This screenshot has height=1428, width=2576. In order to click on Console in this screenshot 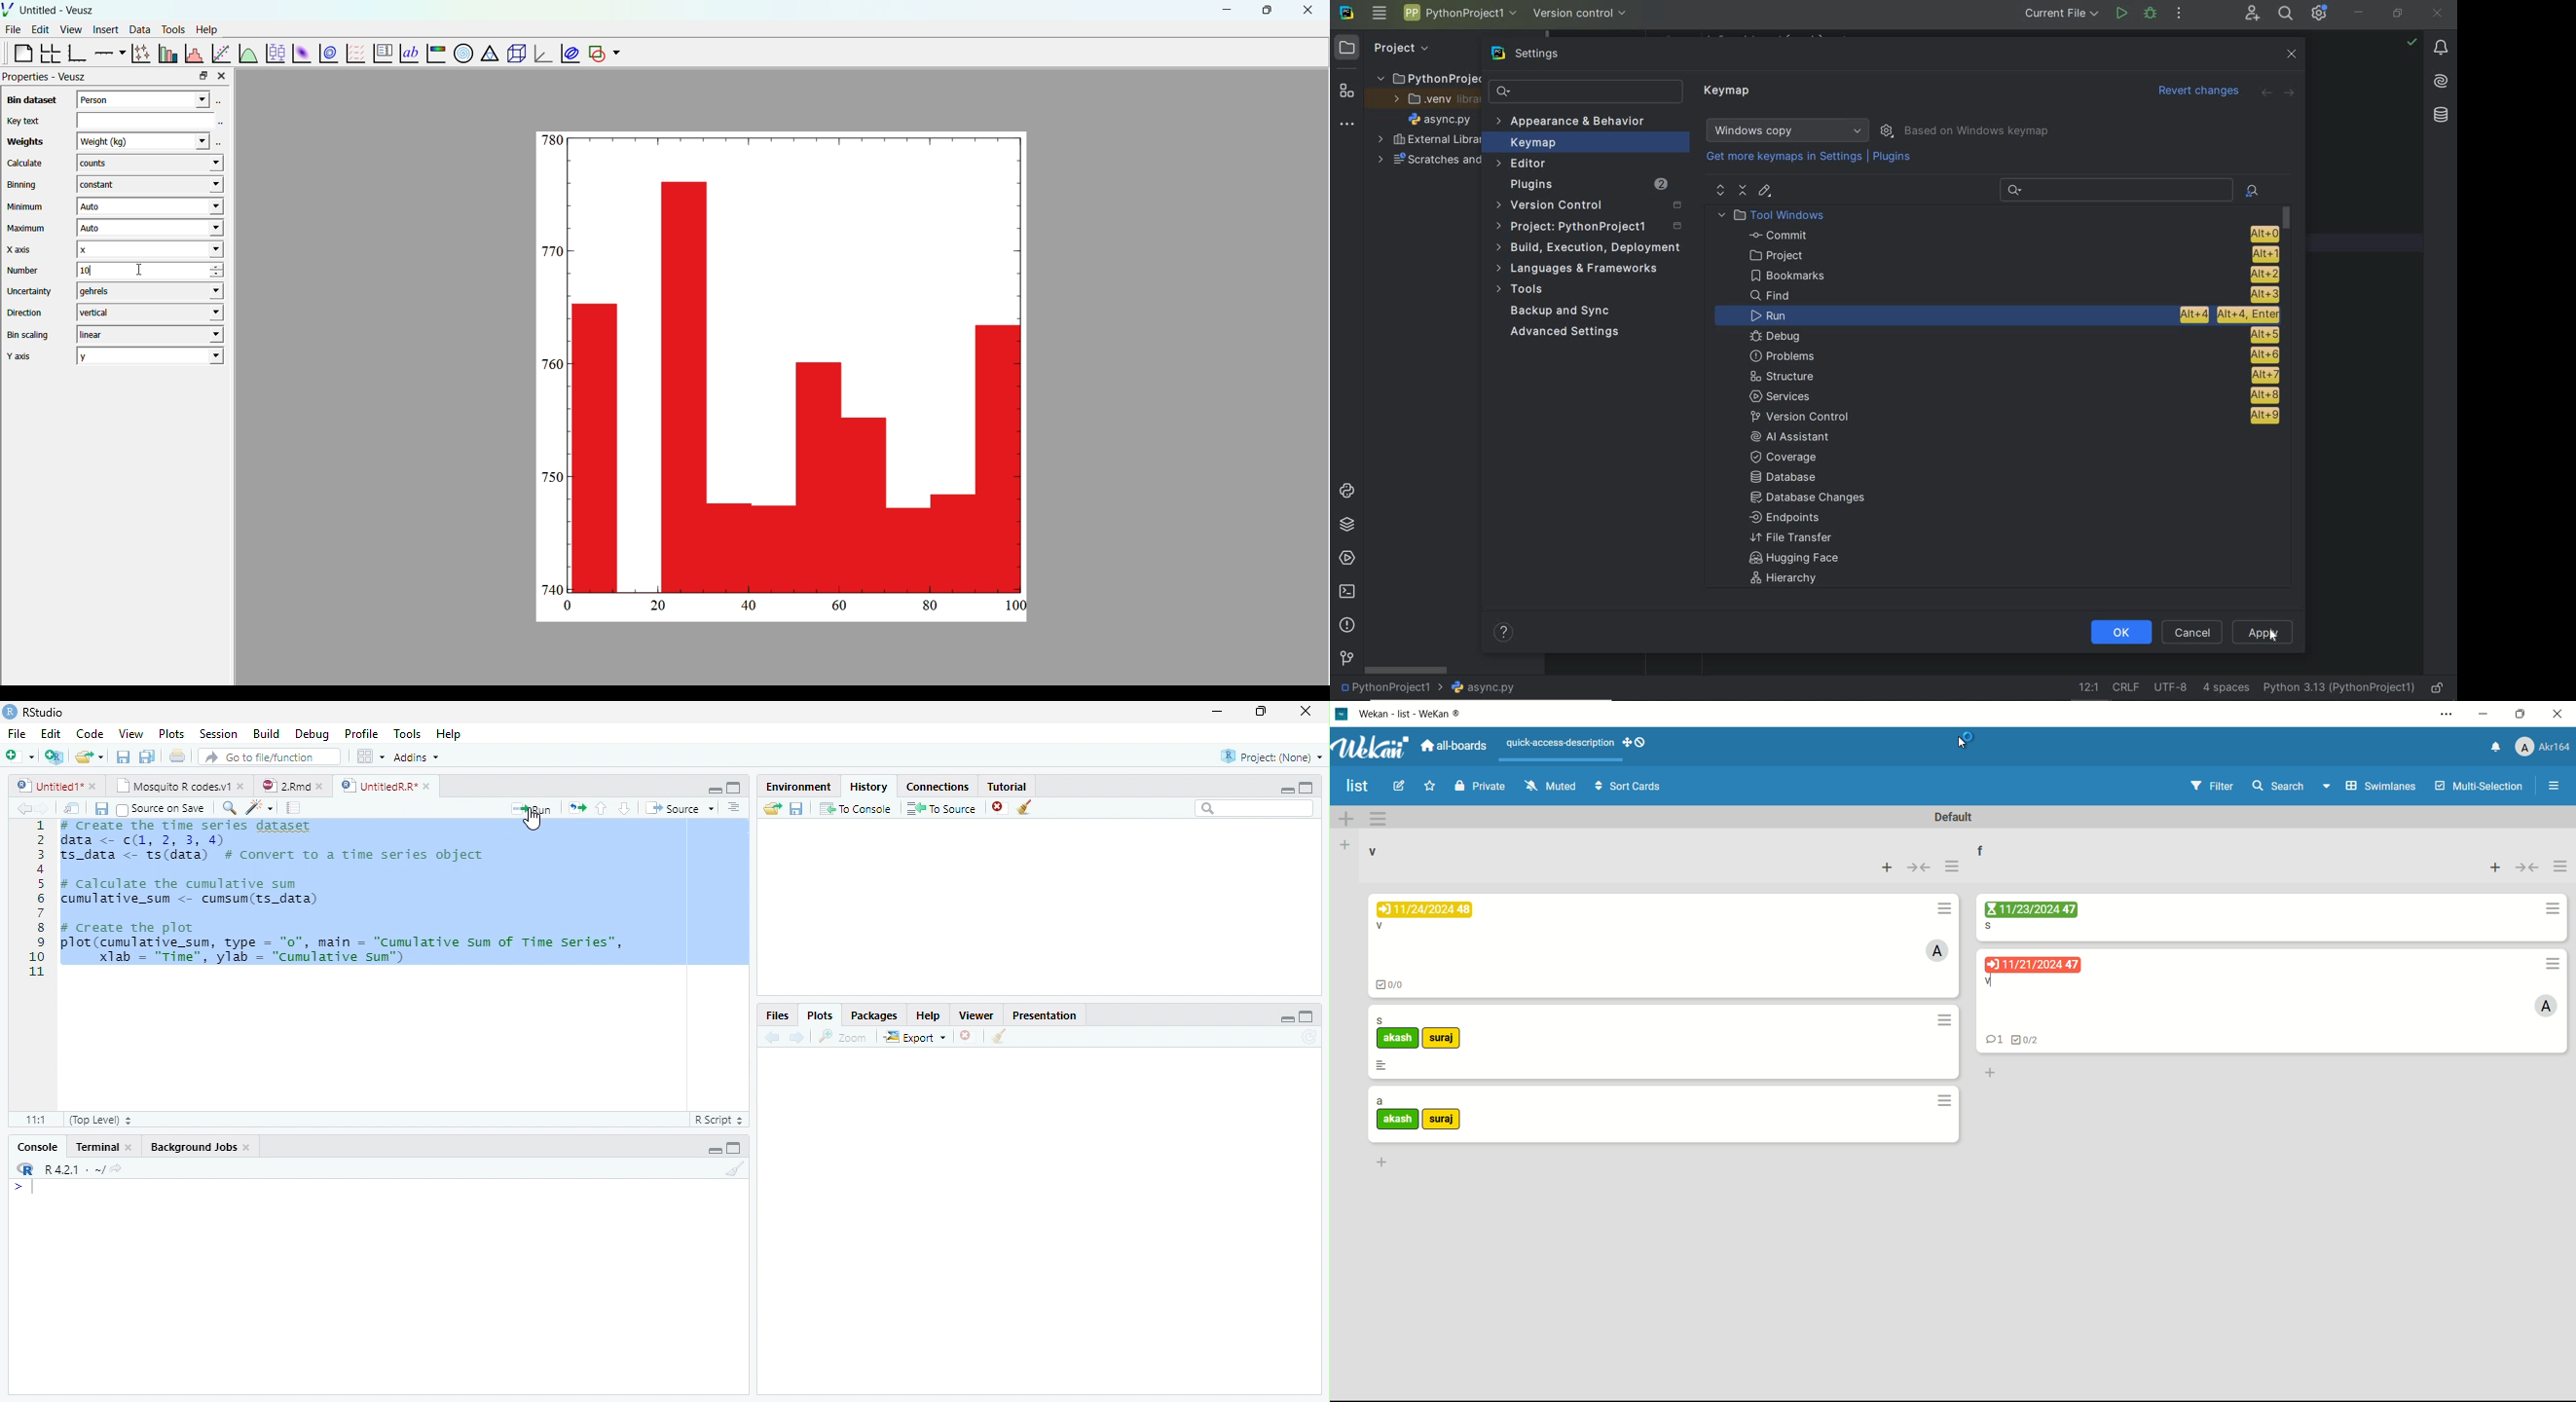, I will do `click(37, 1145)`.